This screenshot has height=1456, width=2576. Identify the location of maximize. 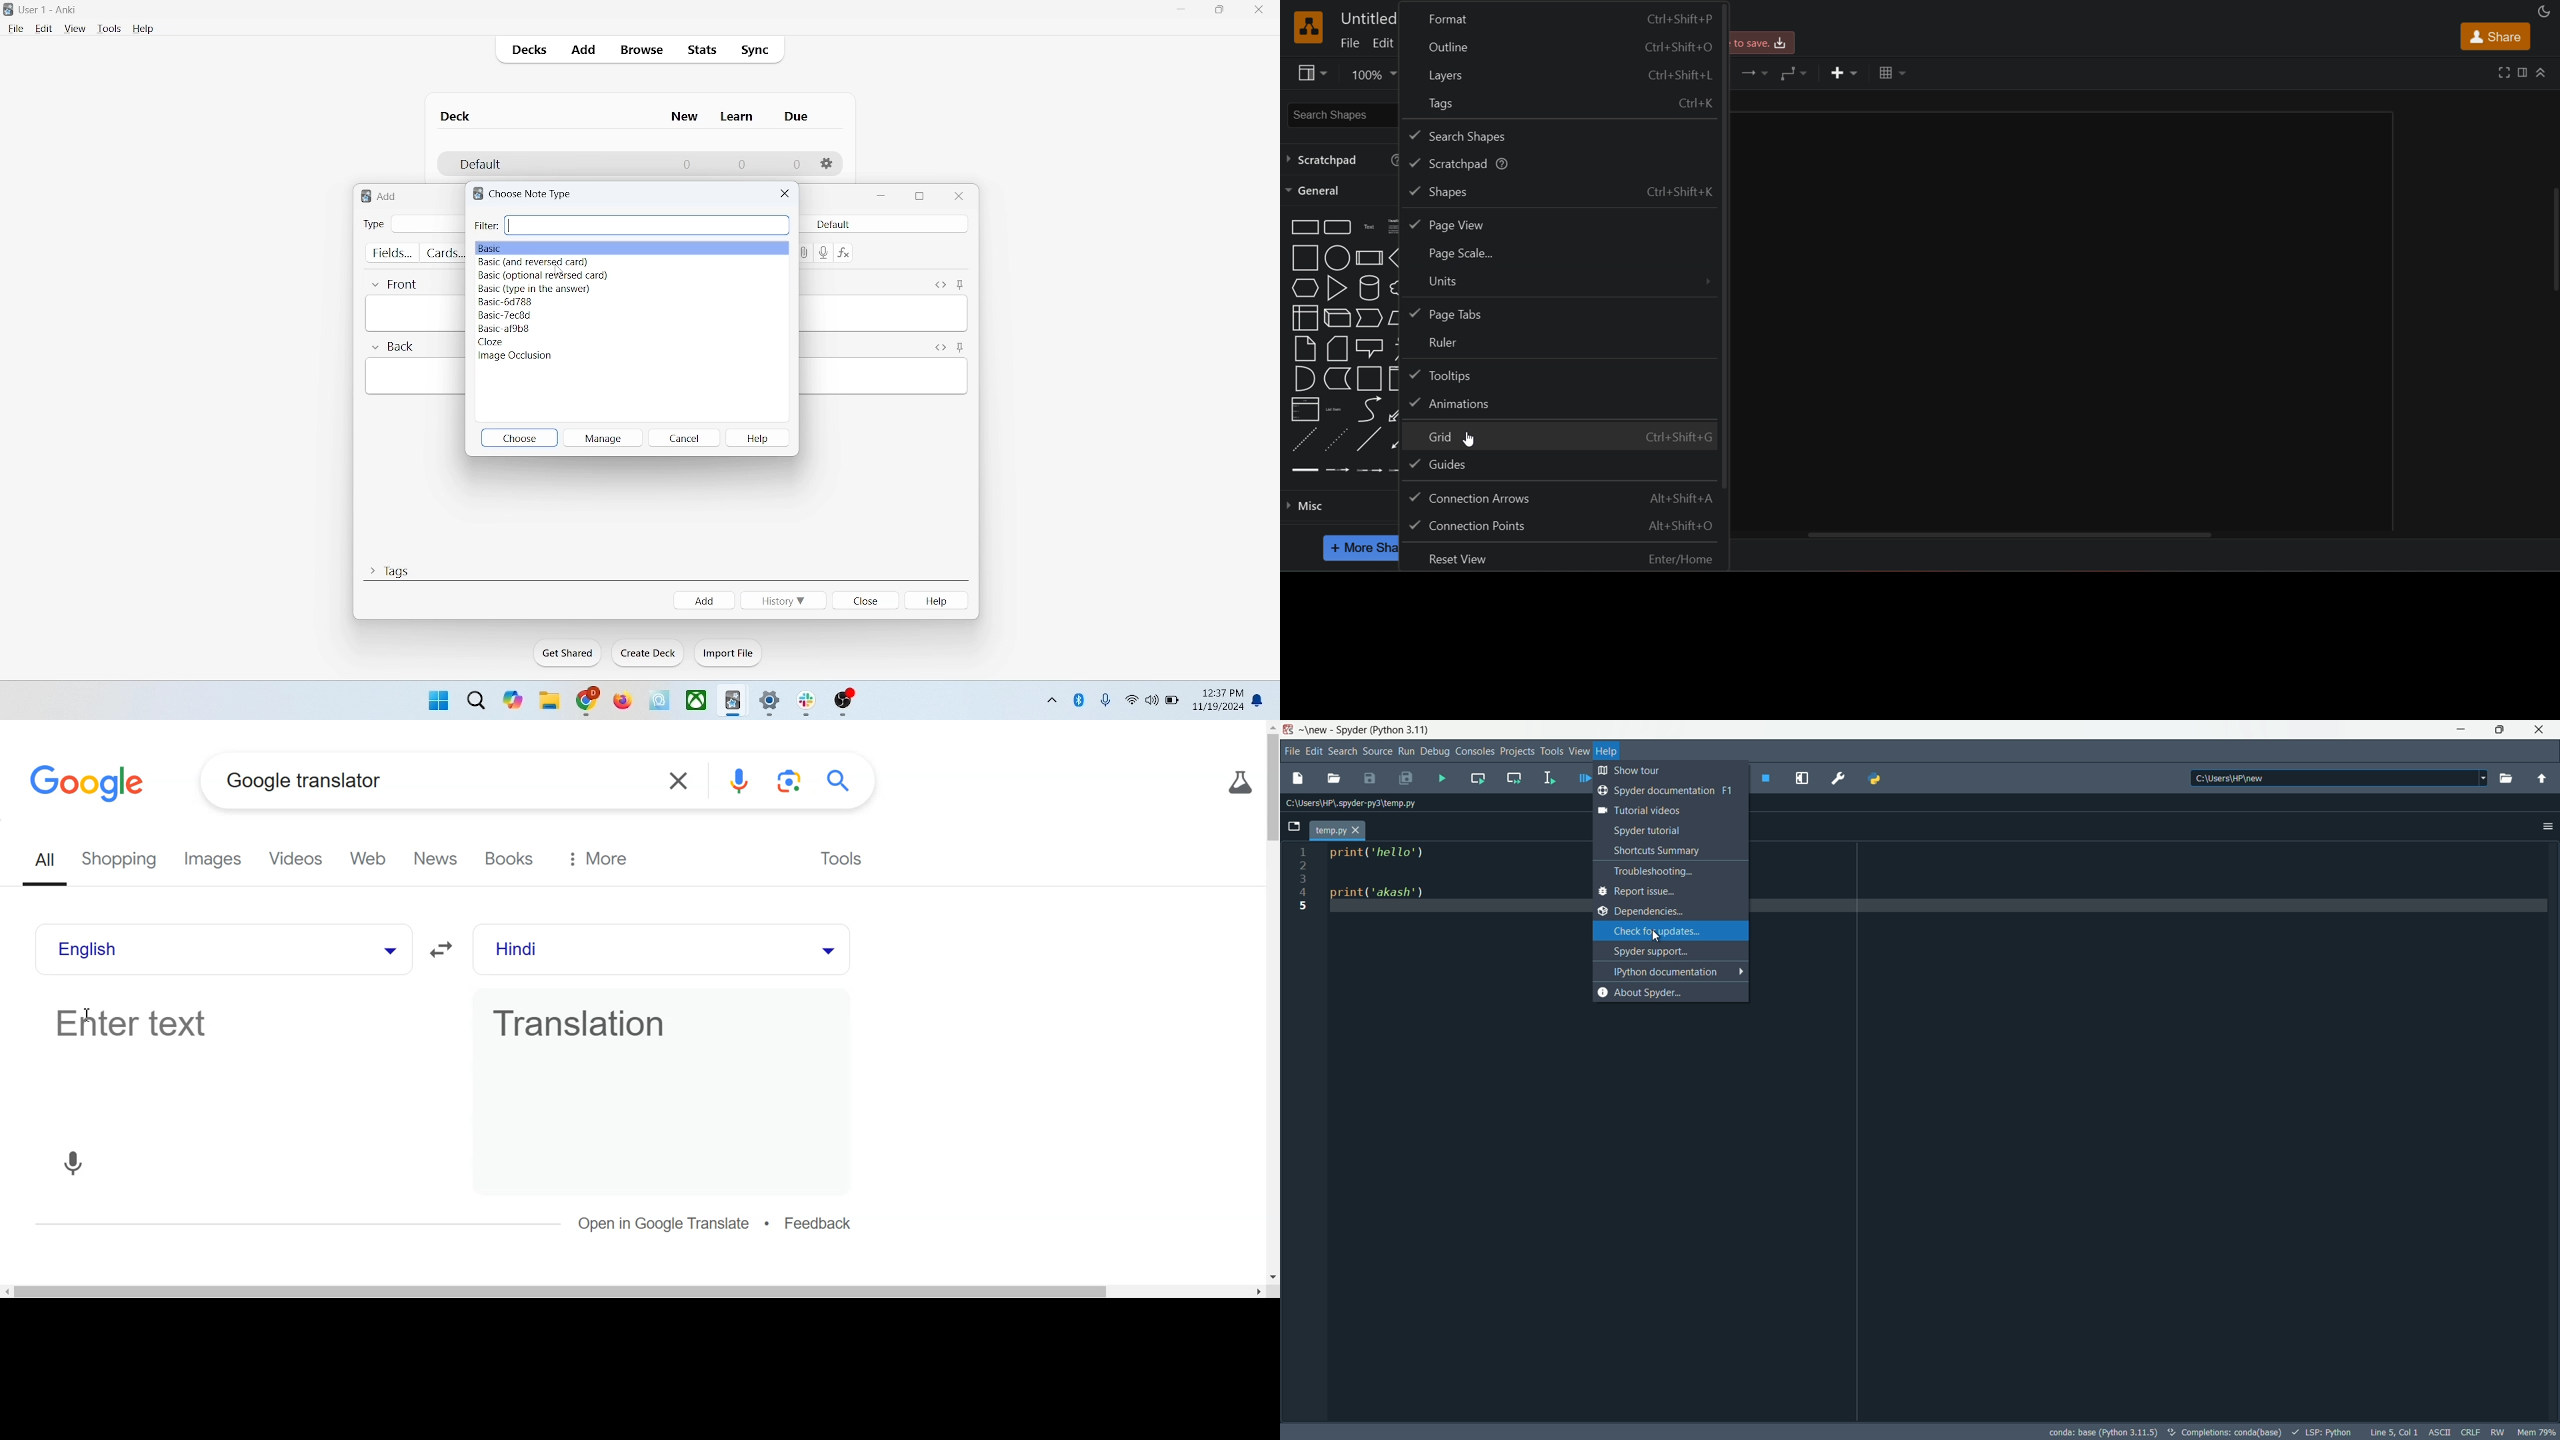
(920, 197).